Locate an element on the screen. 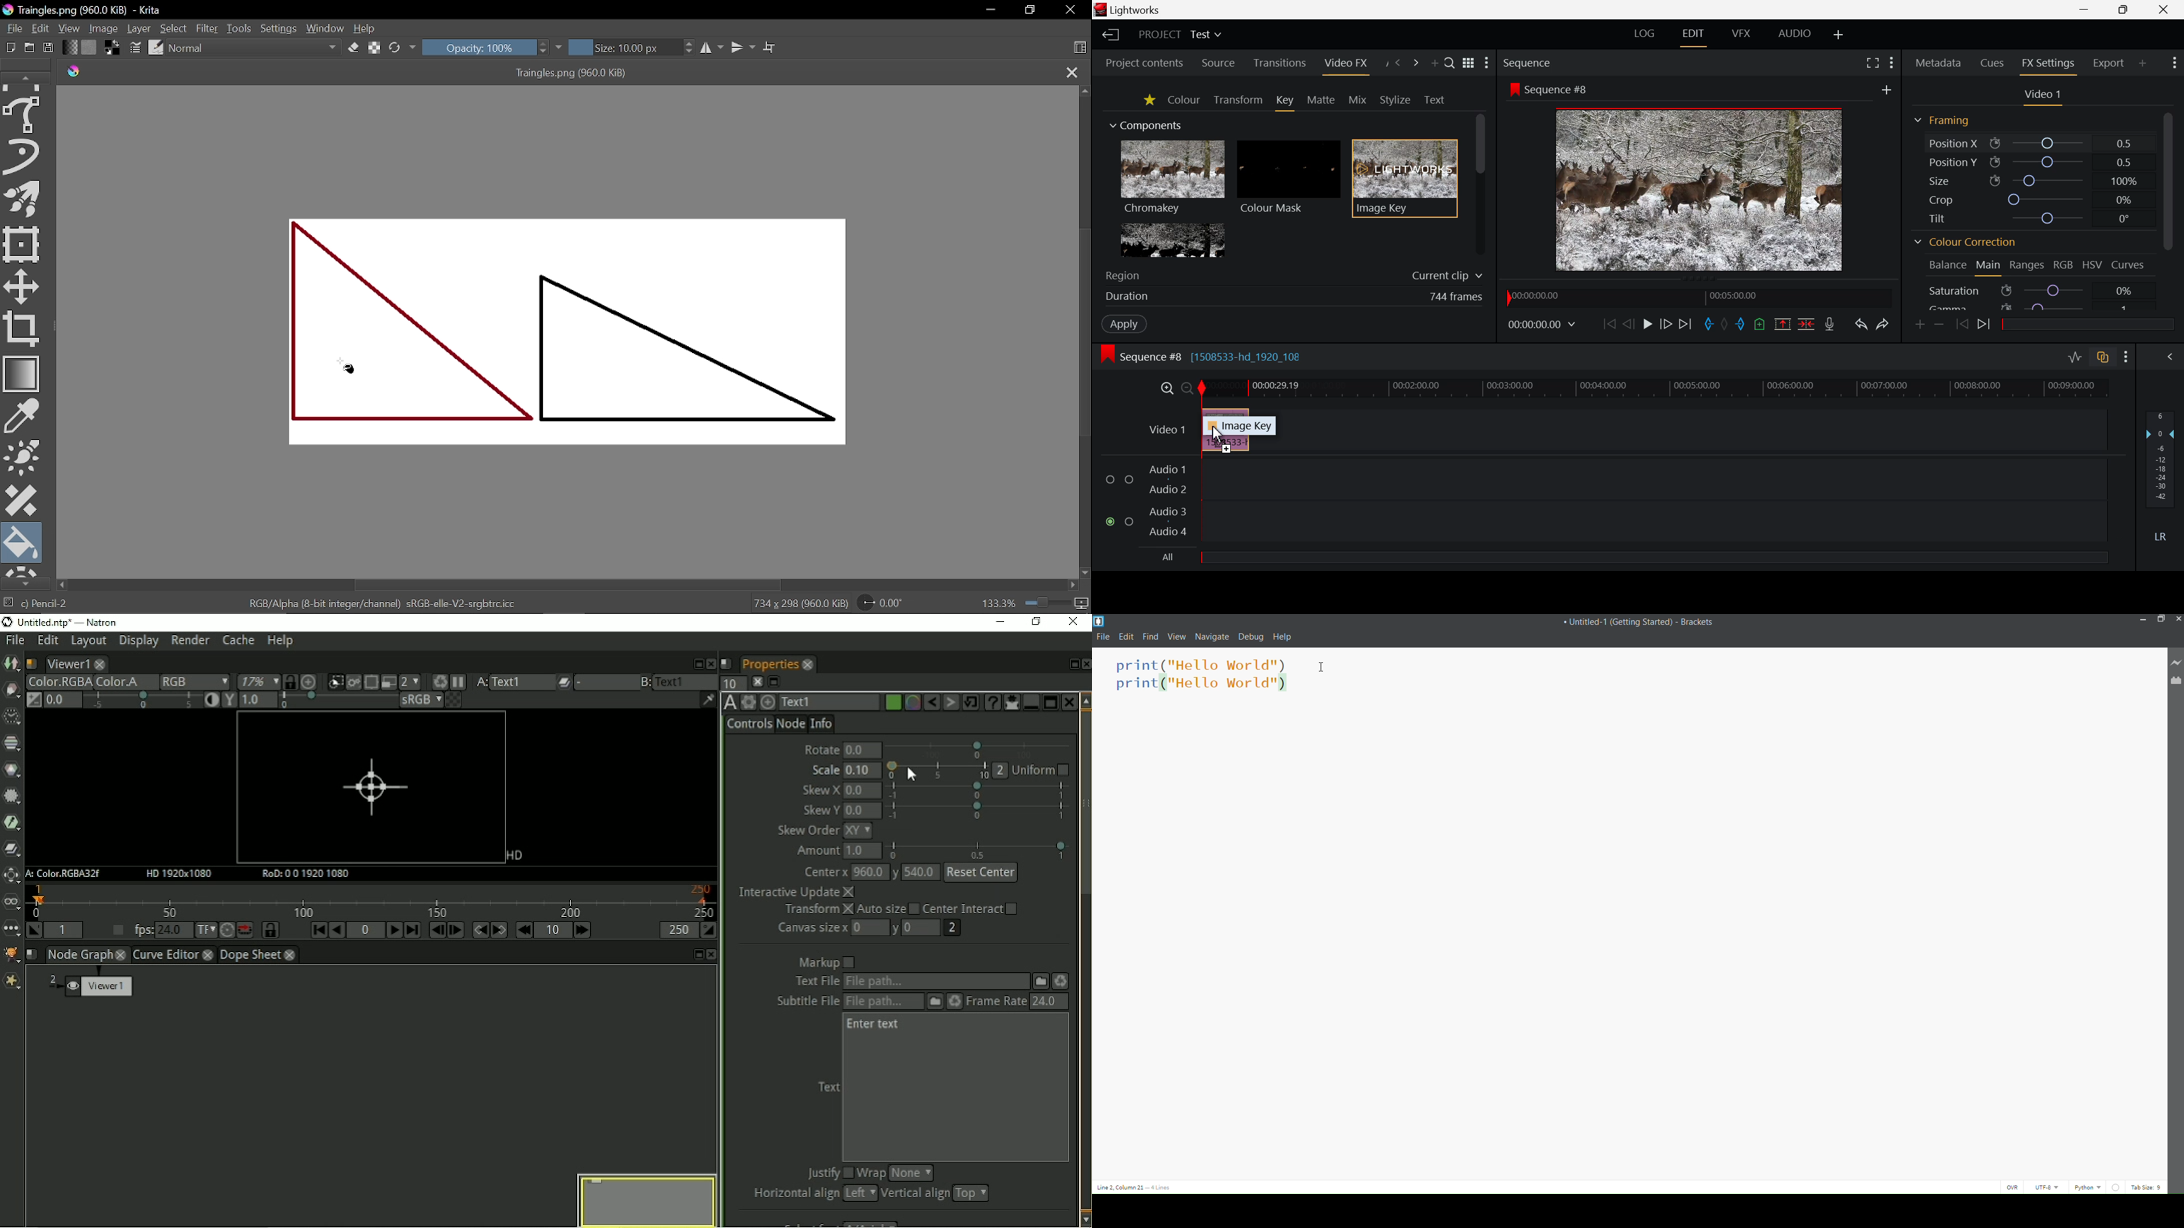  Skew X is located at coordinates (937, 790).